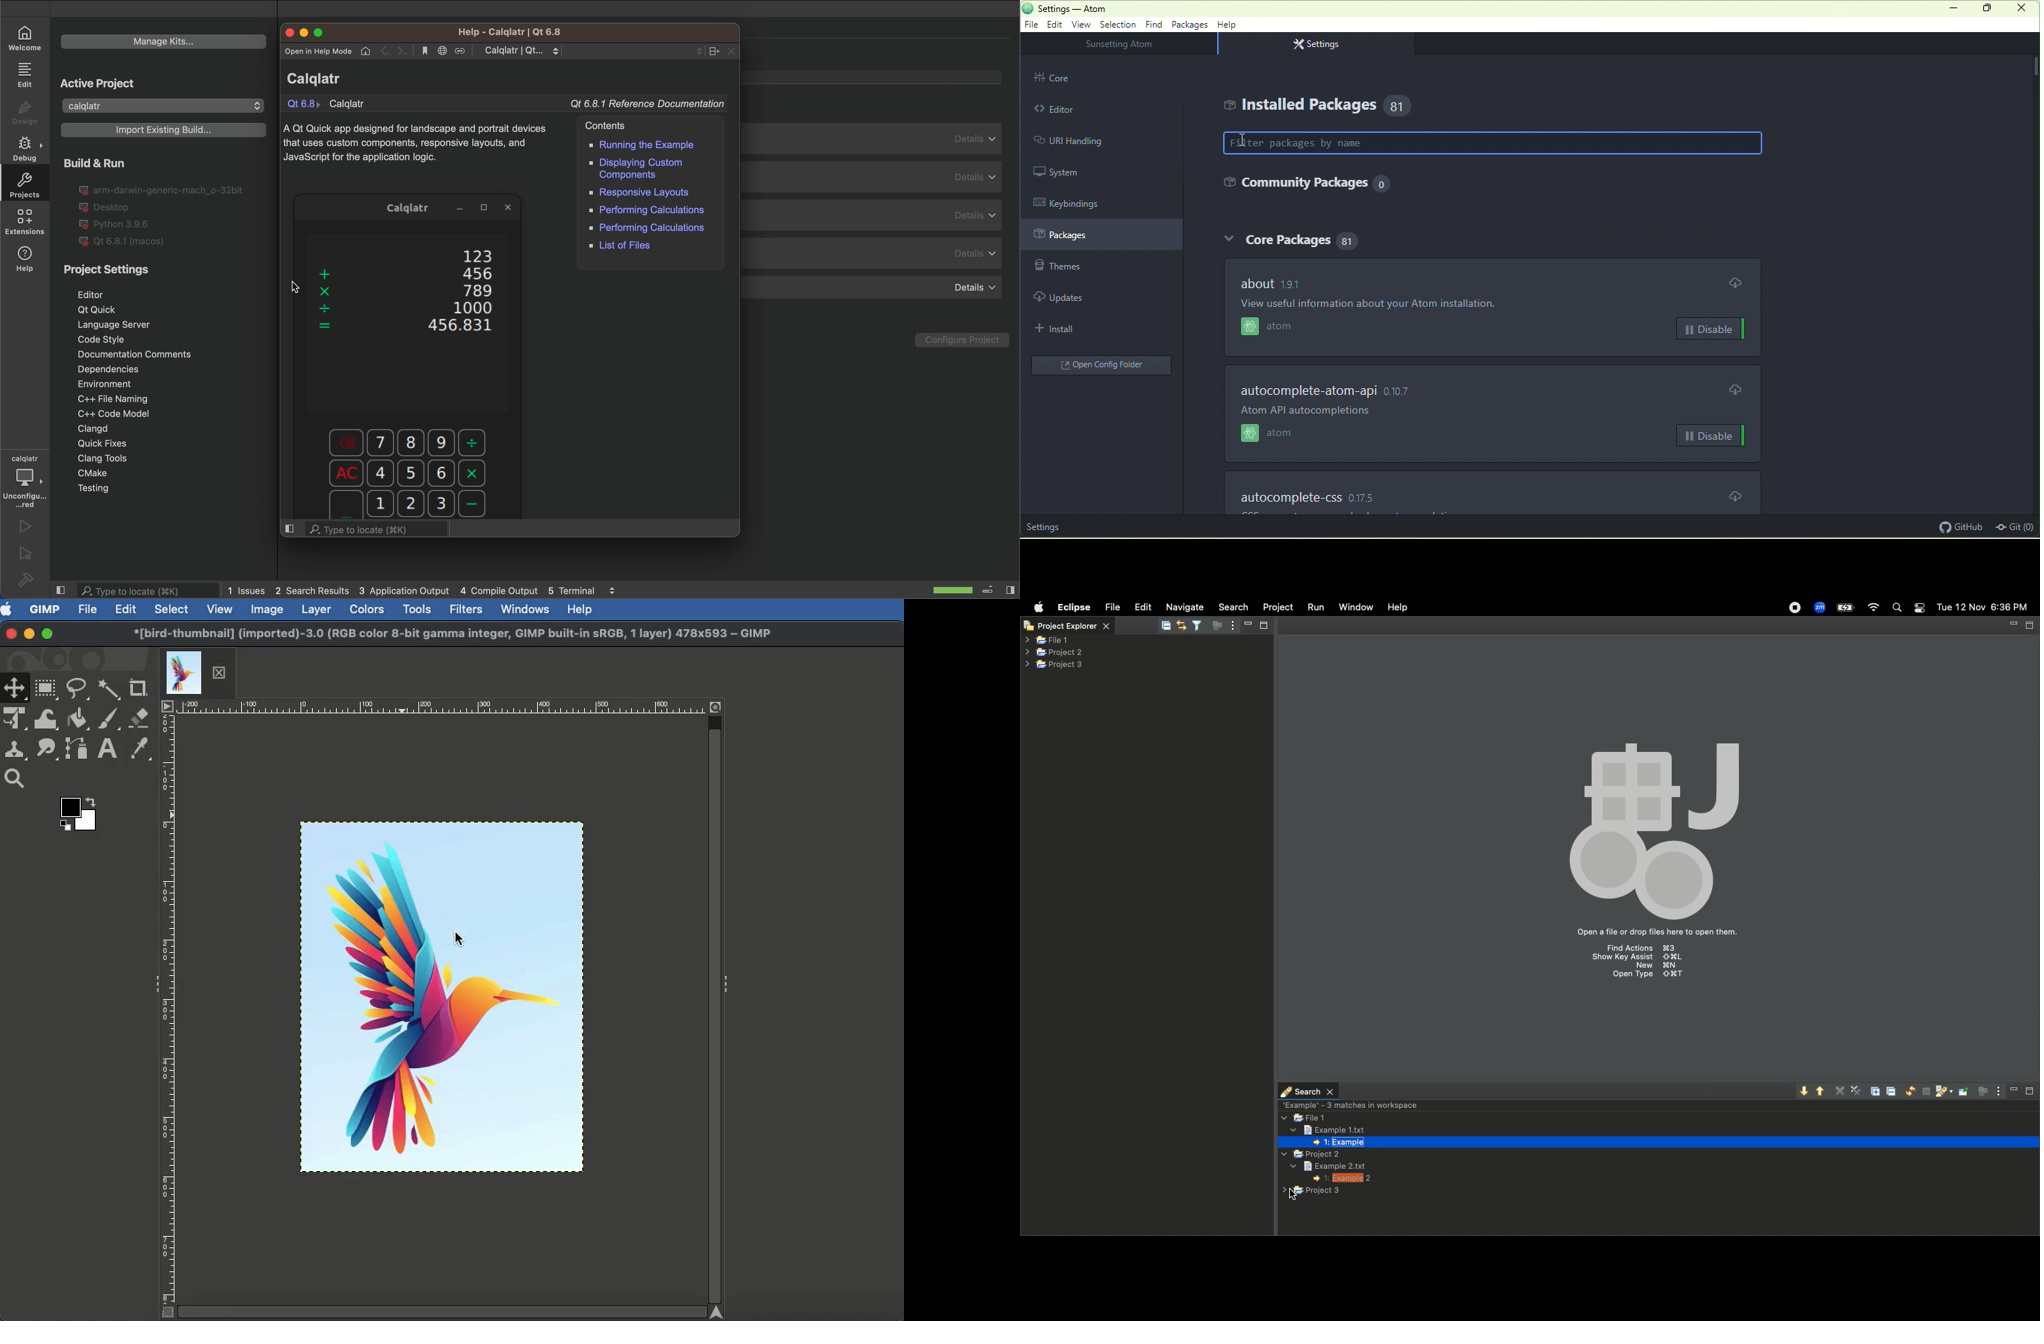  What do you see at coordinates (1650, 824) in the screenshot?
I see `Icon` at bounding box center [1650, 824].